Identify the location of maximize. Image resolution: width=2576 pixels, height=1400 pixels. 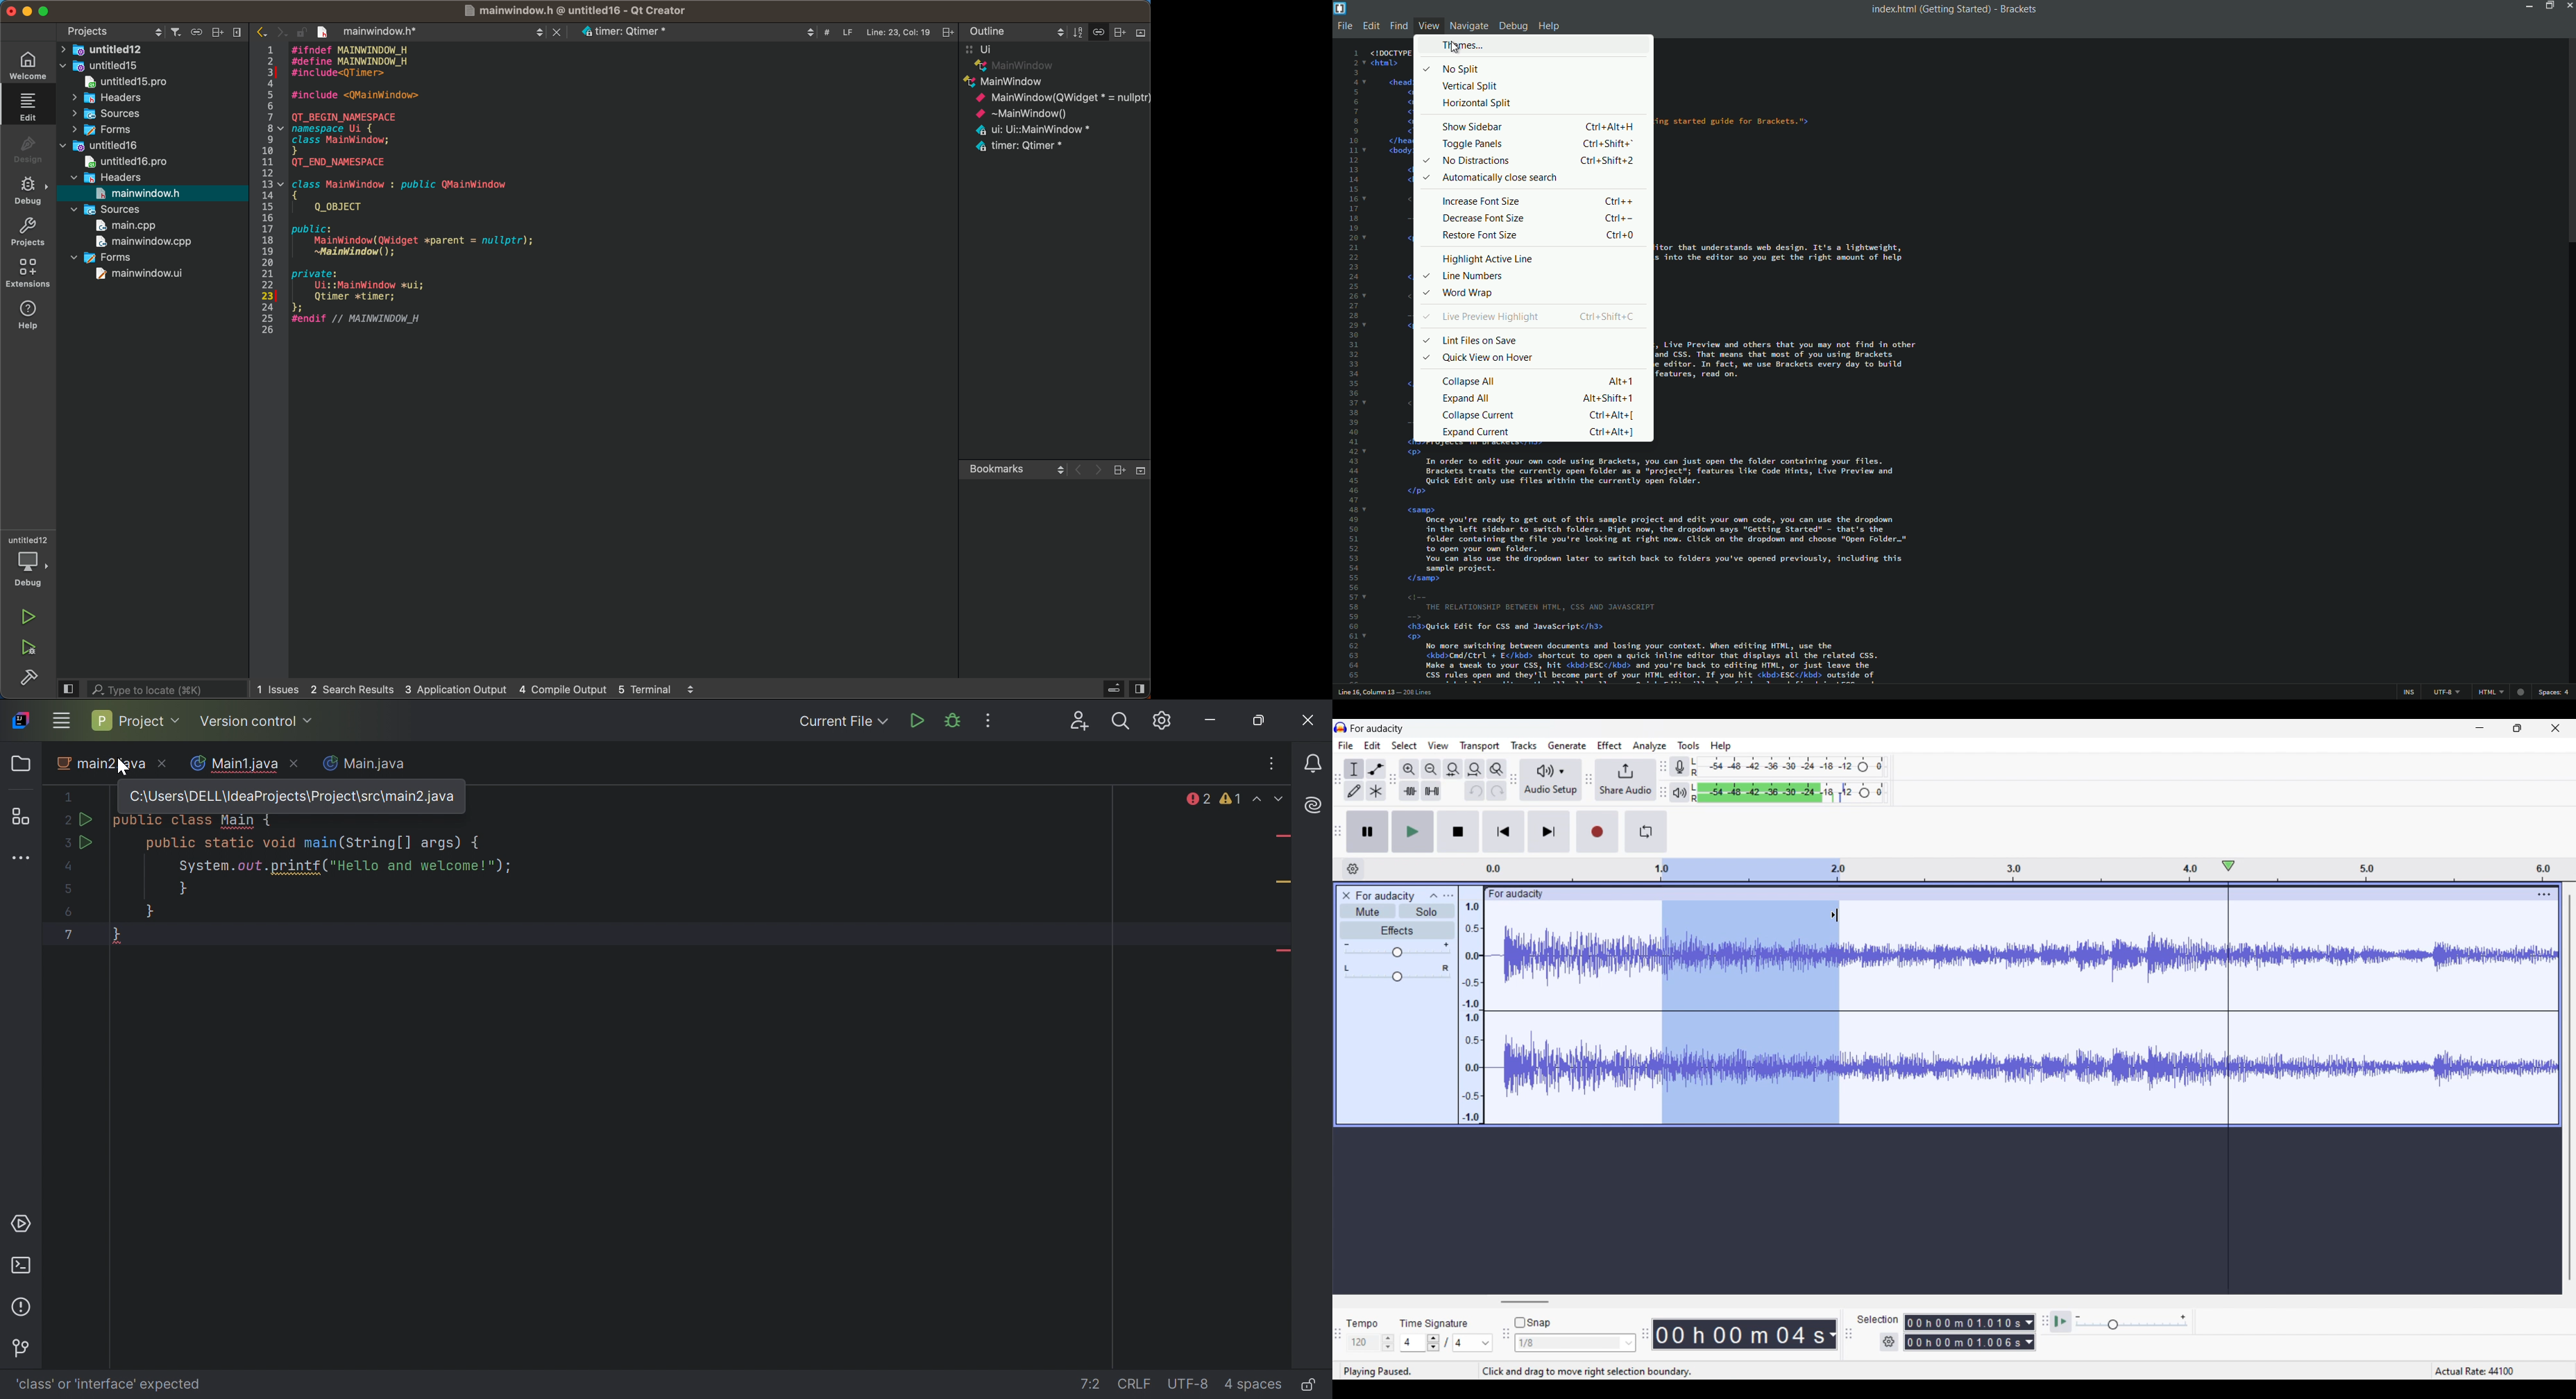
(2547, 5).